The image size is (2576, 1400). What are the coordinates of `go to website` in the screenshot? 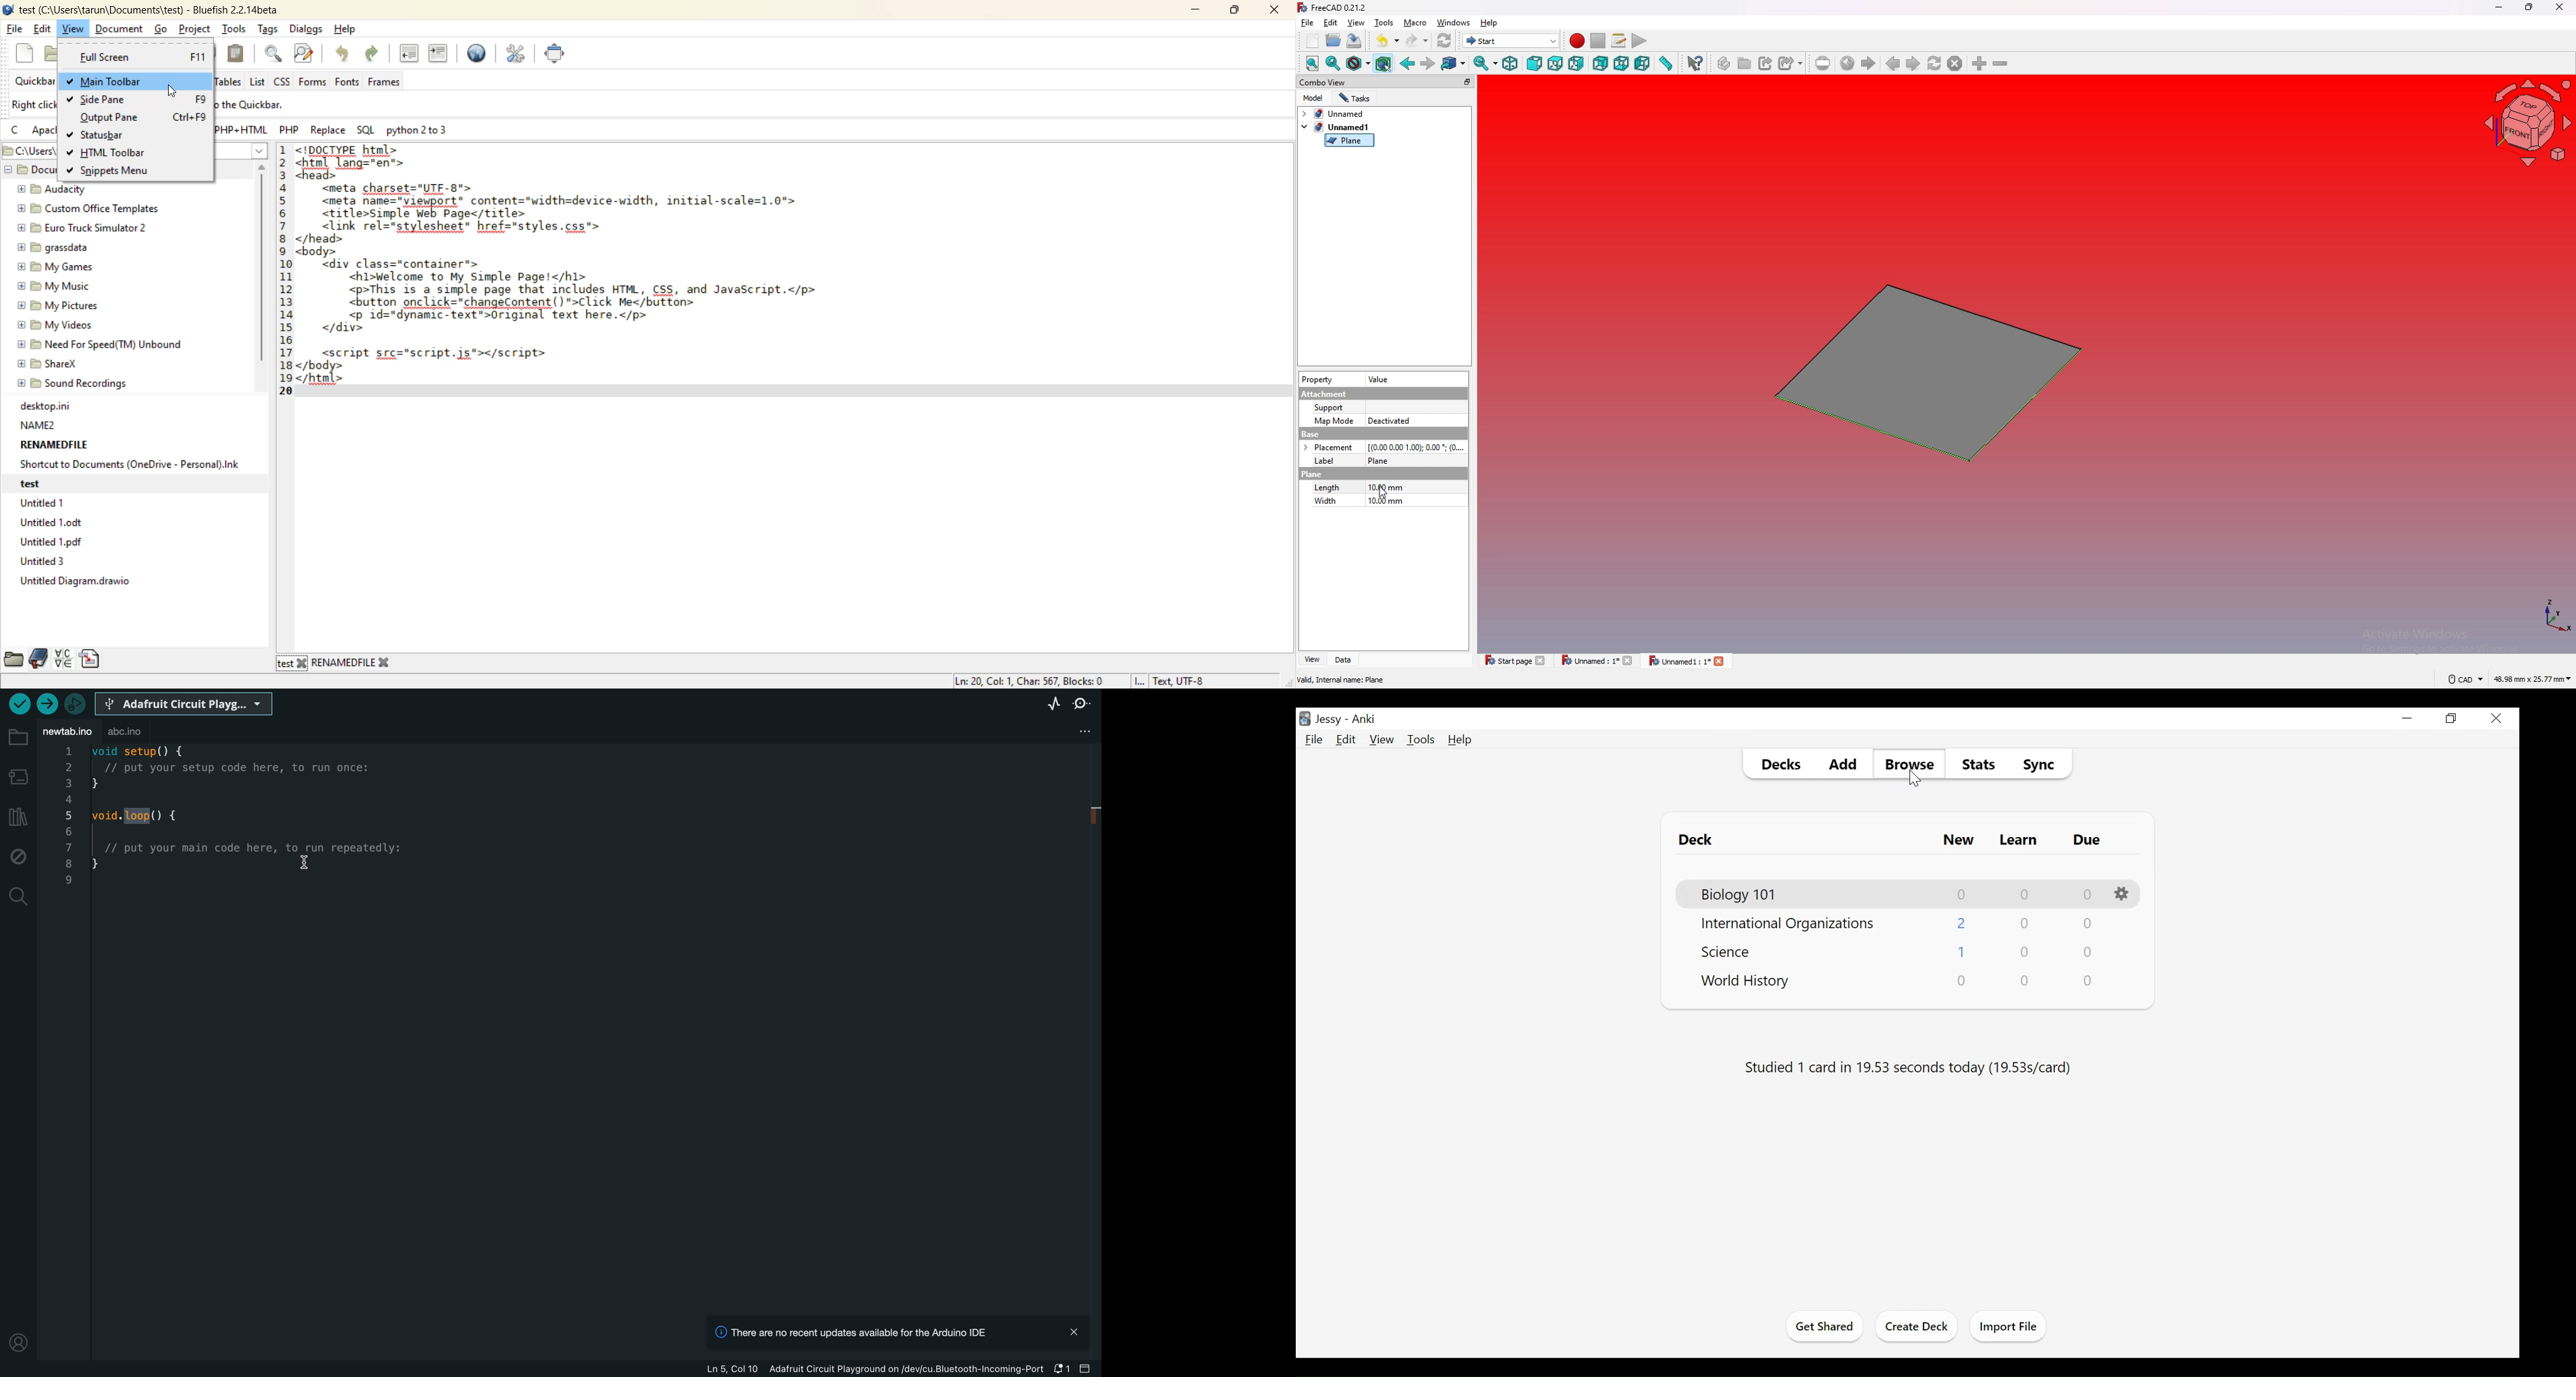 It's located at (1847, 64).